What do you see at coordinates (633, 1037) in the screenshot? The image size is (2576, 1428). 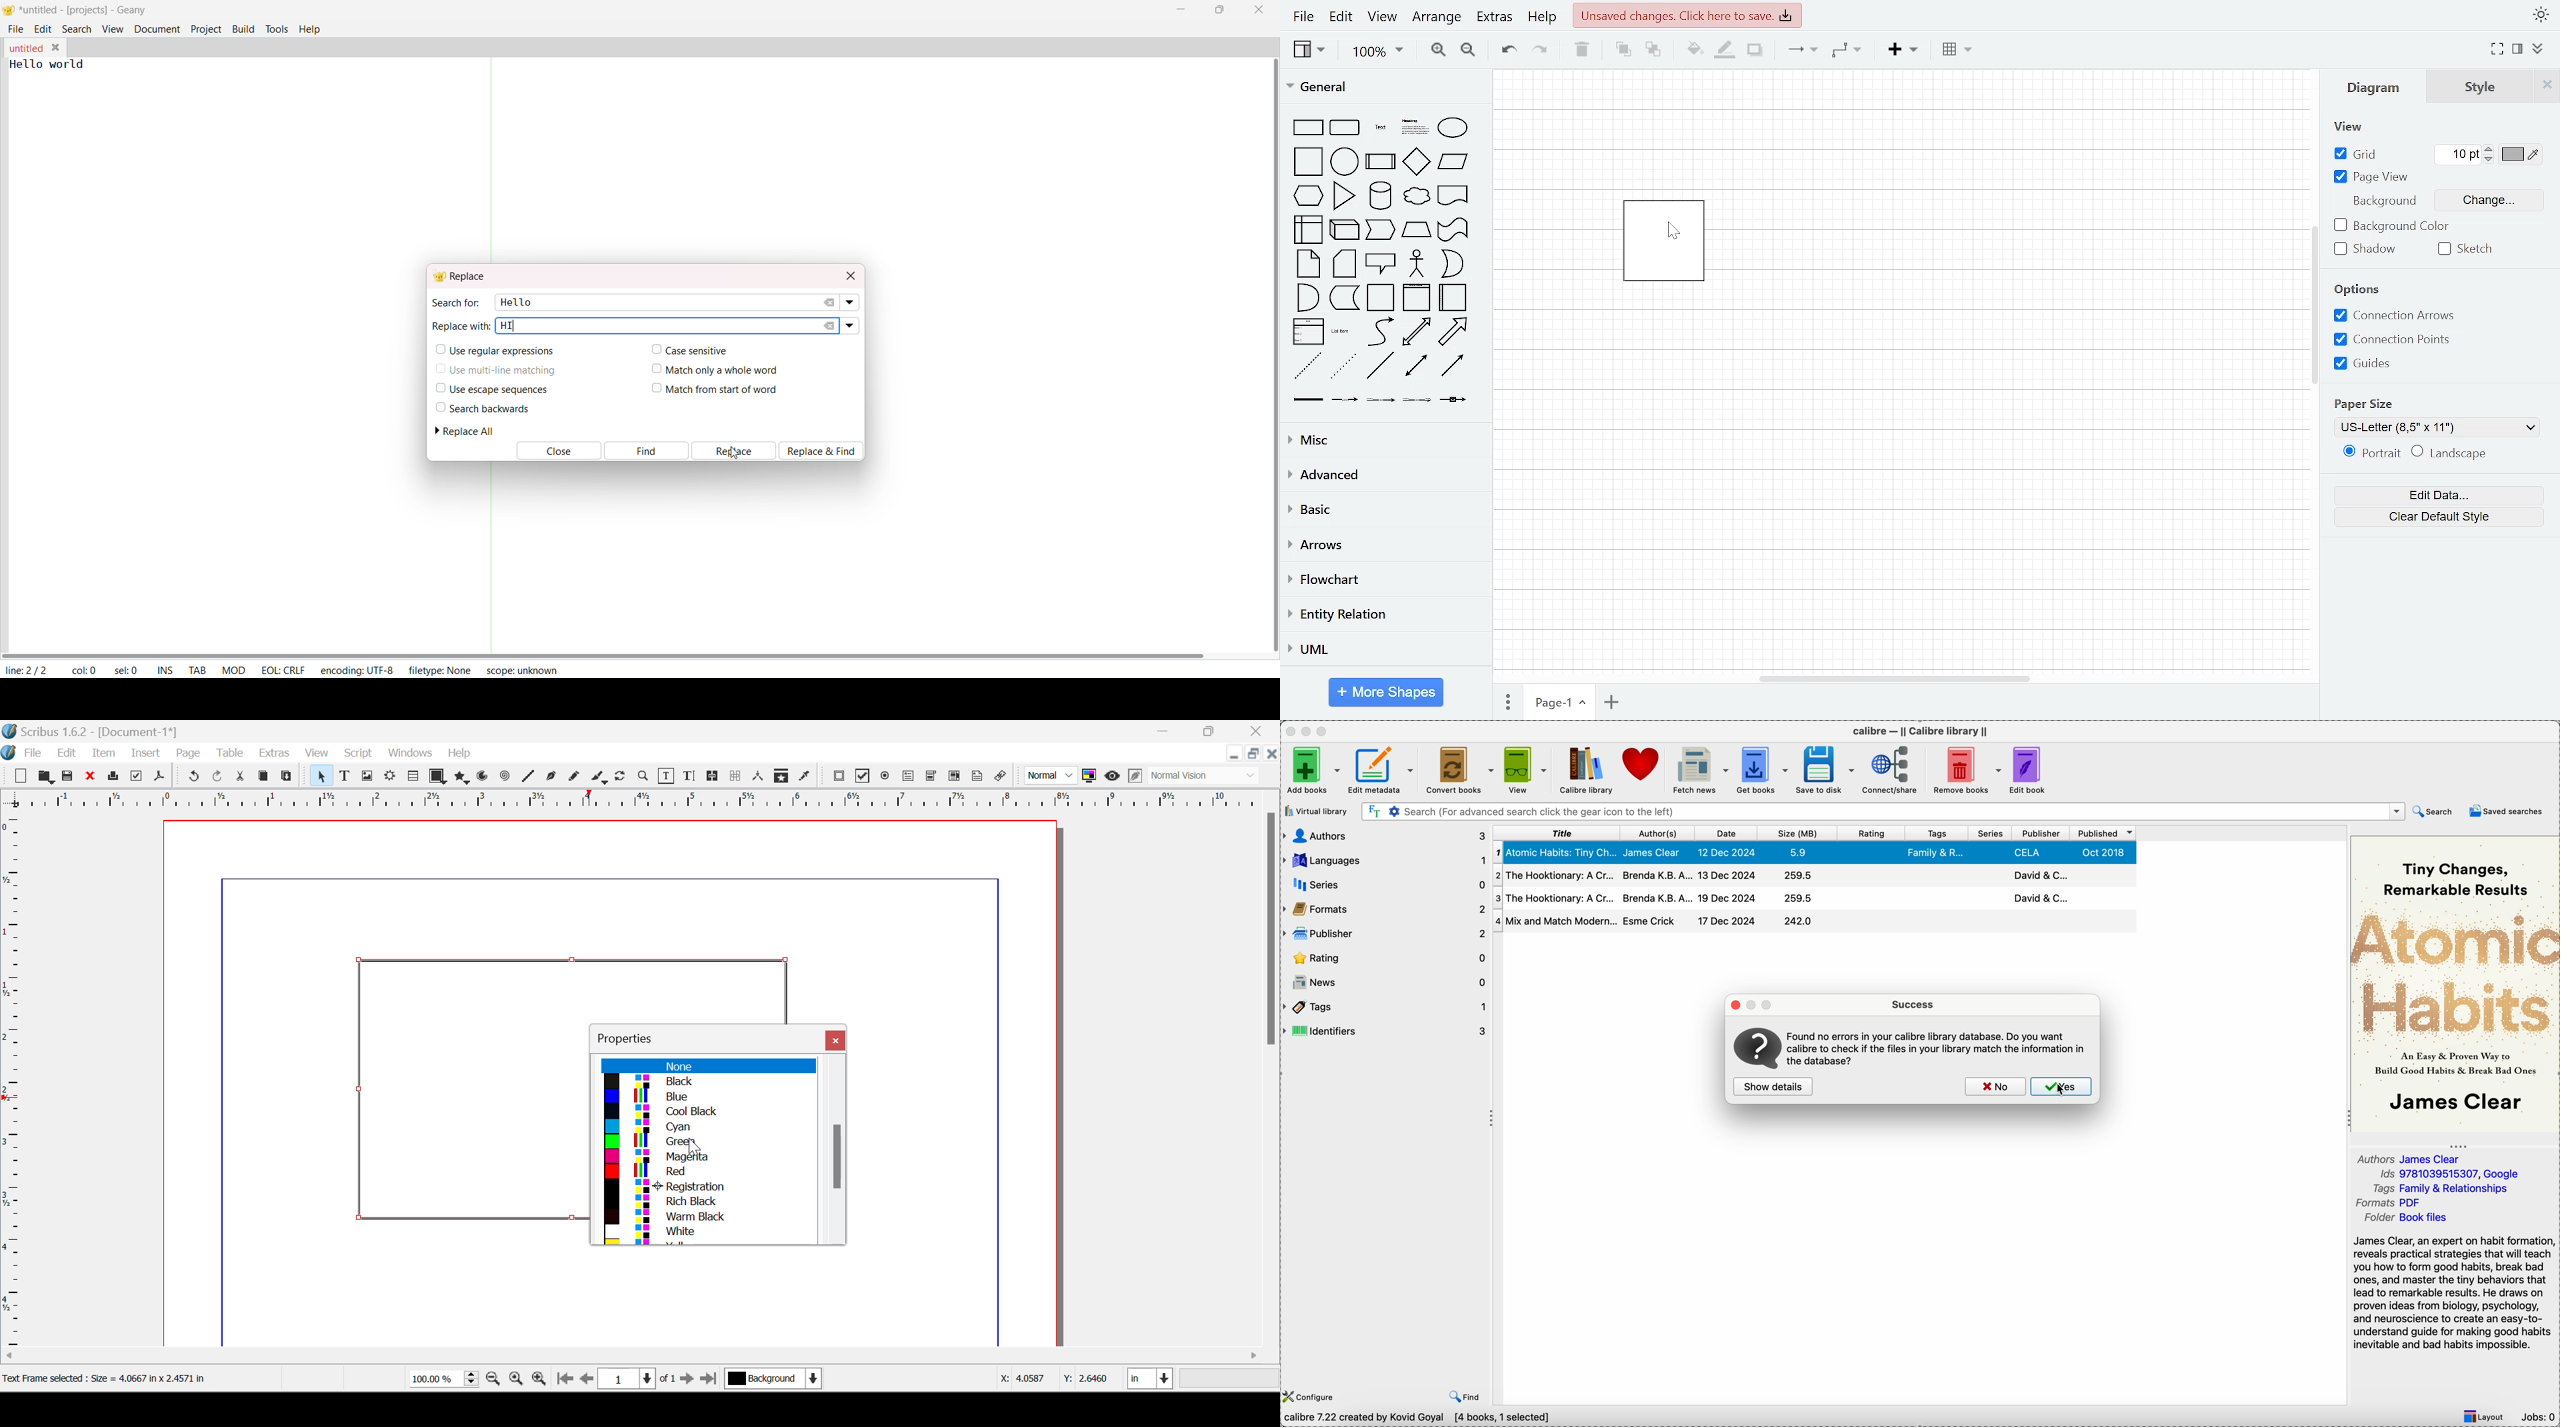 I see `Properties` at bounding box center [633, 1037].